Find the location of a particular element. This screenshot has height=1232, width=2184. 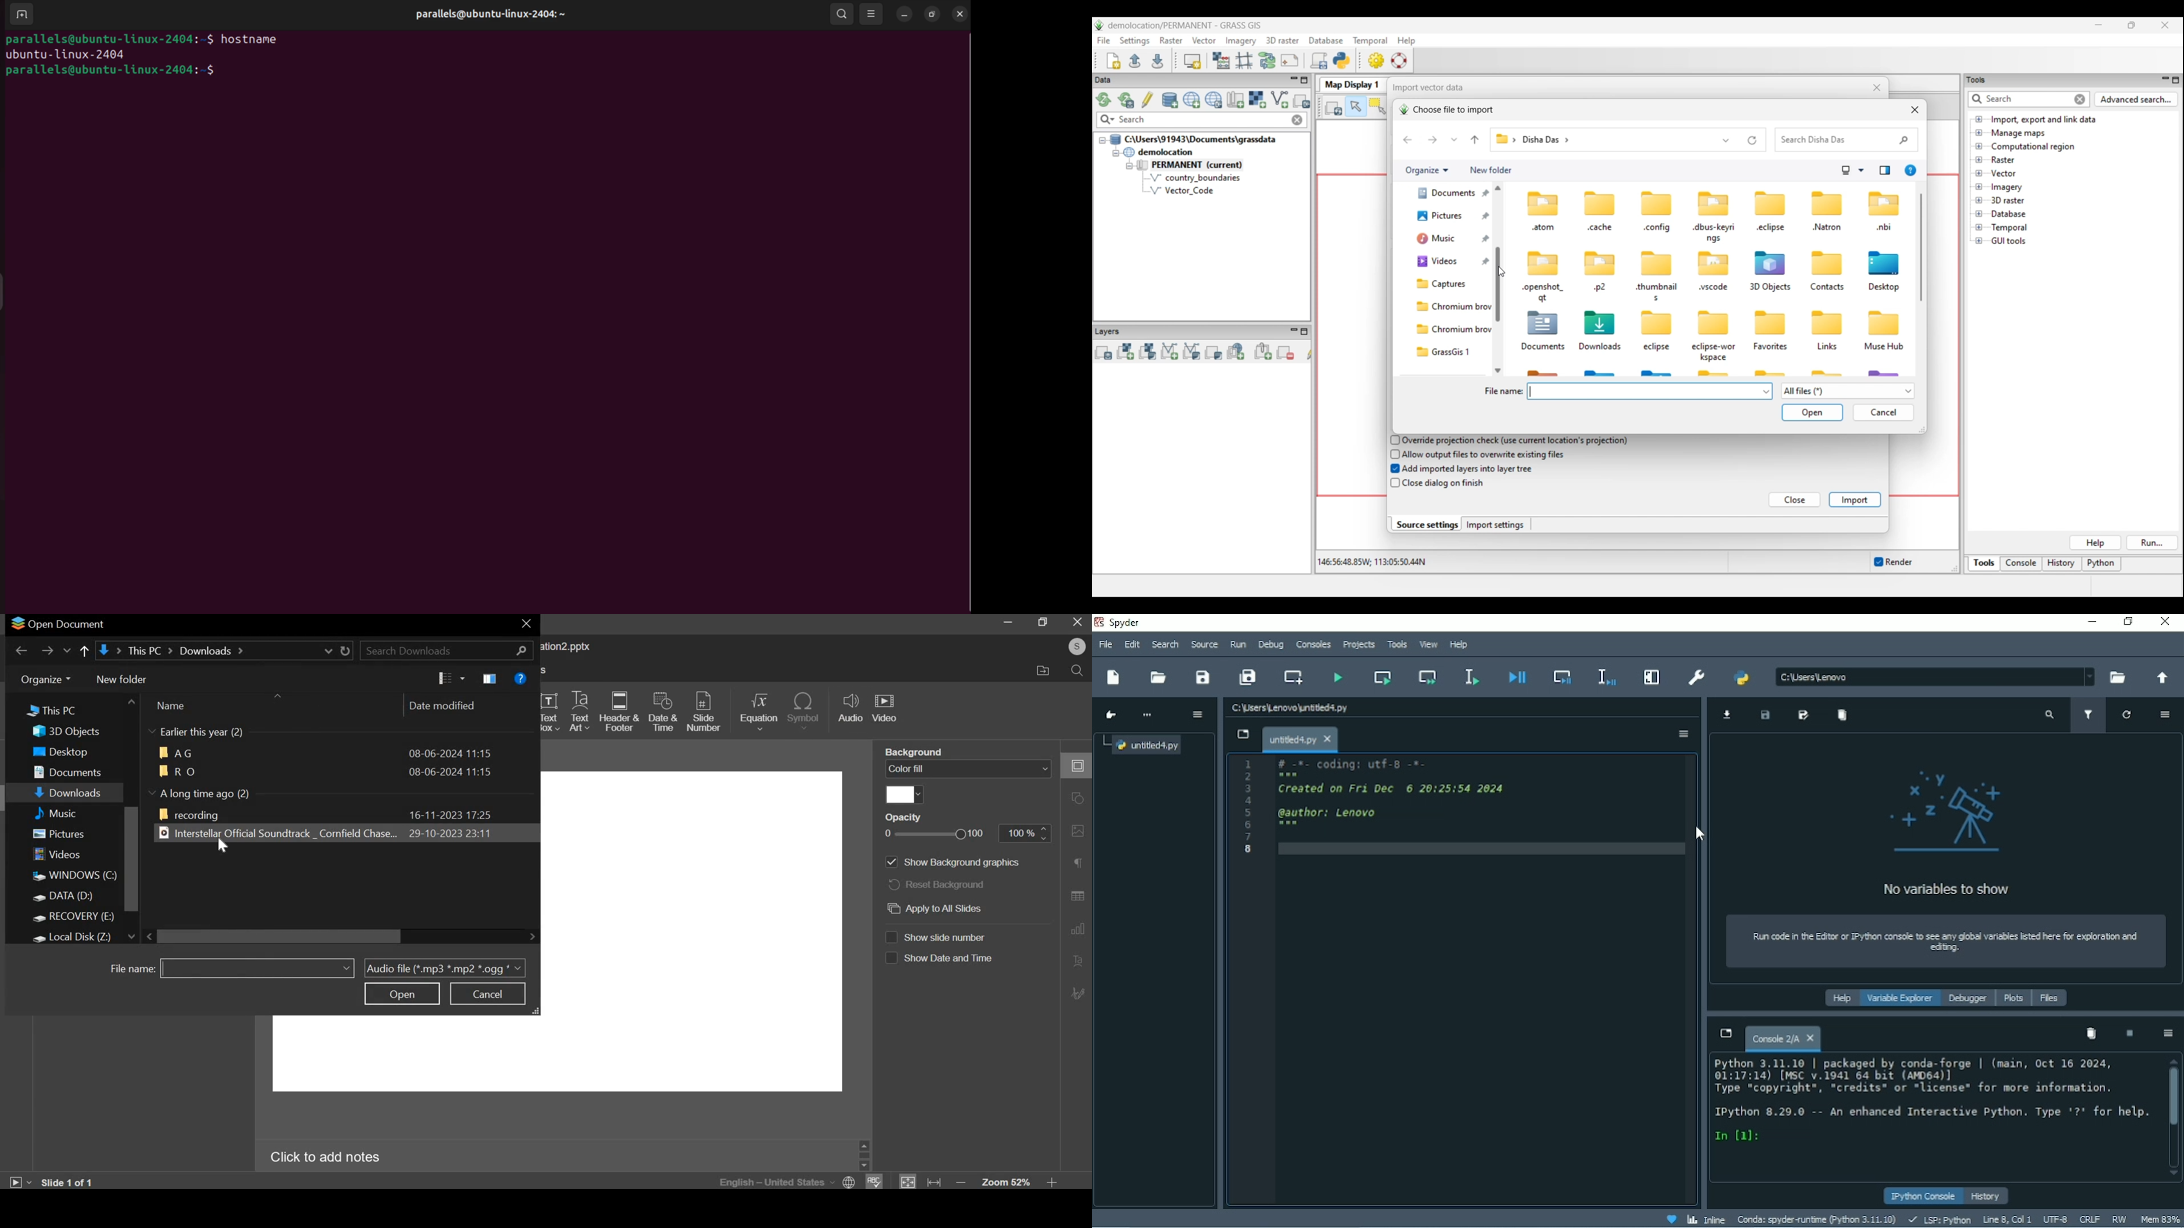

up folder is located at coordinates (84, 651).